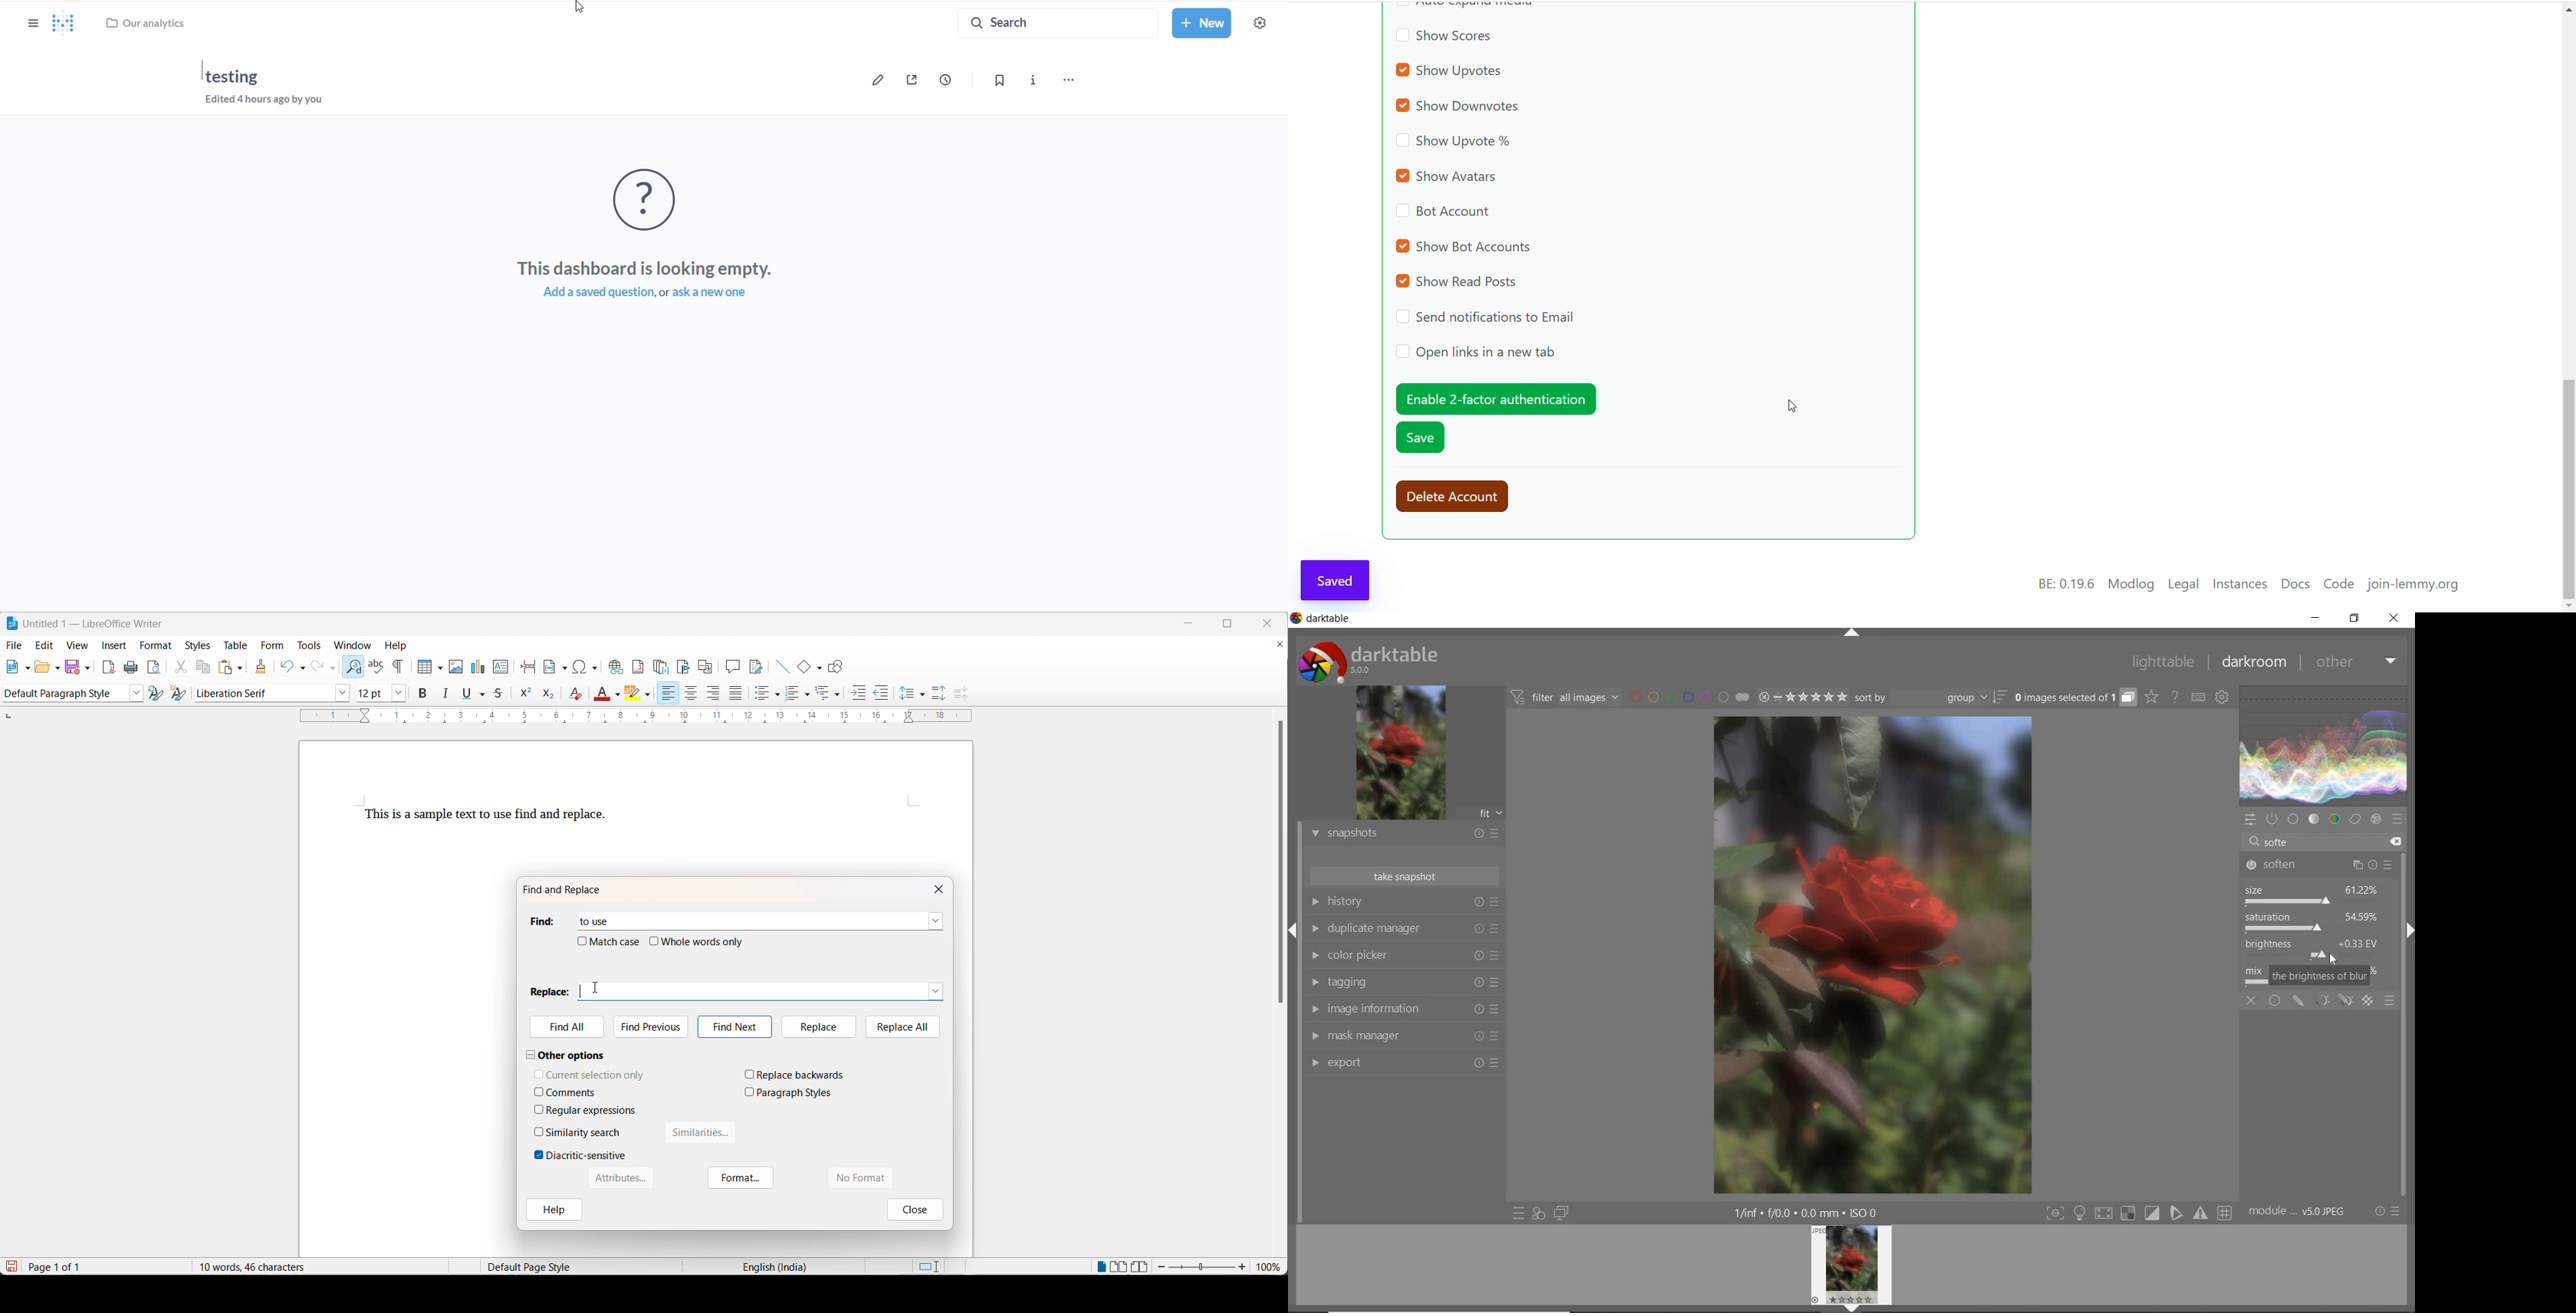 The height and width of the screenshot is (1316, 2576). I want to click on decrease zoom, so click(1161, 1267).